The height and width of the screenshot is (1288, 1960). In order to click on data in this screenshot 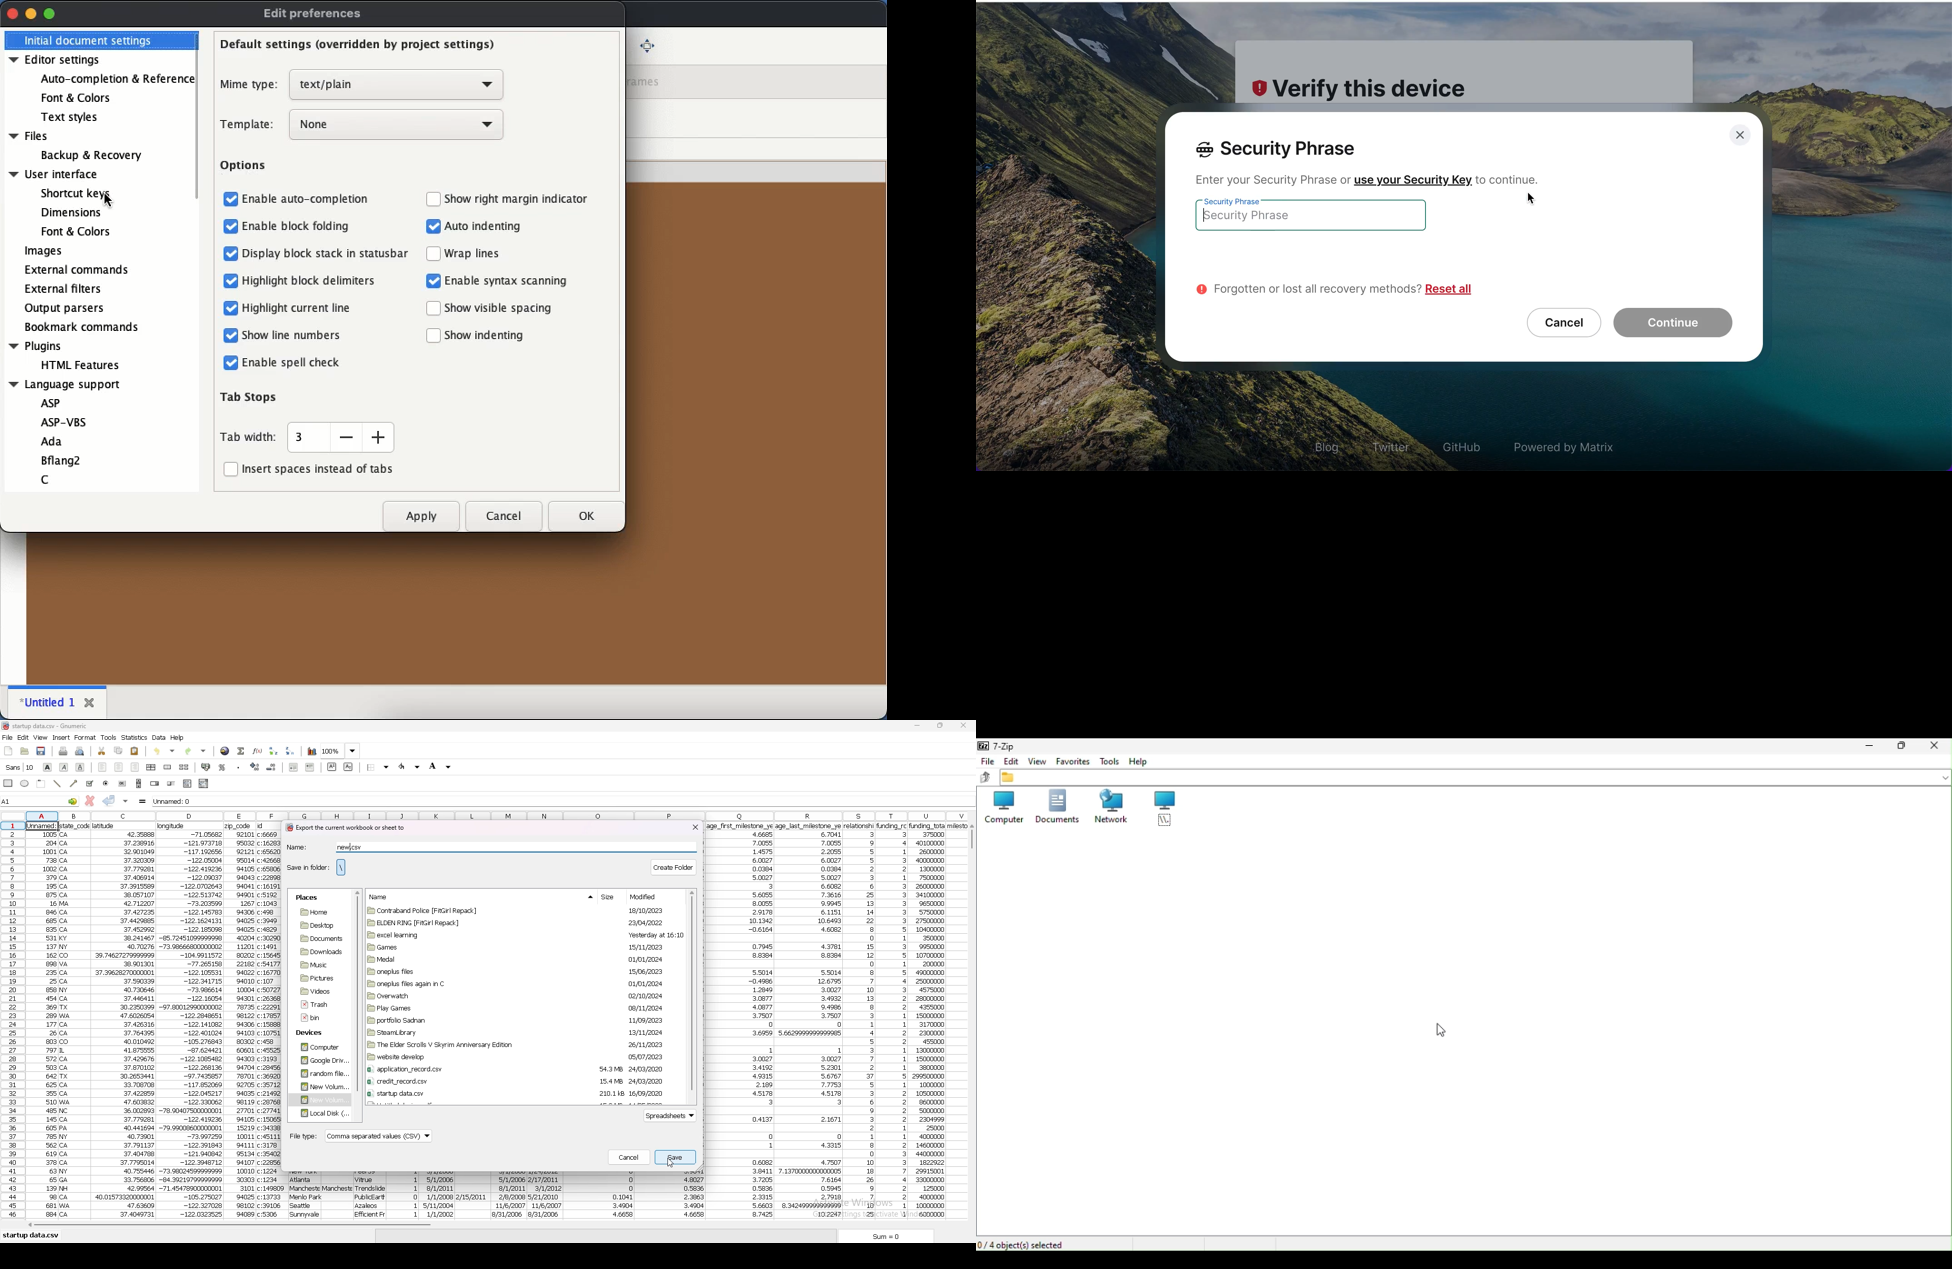, I will do `click(404, 1194)`.